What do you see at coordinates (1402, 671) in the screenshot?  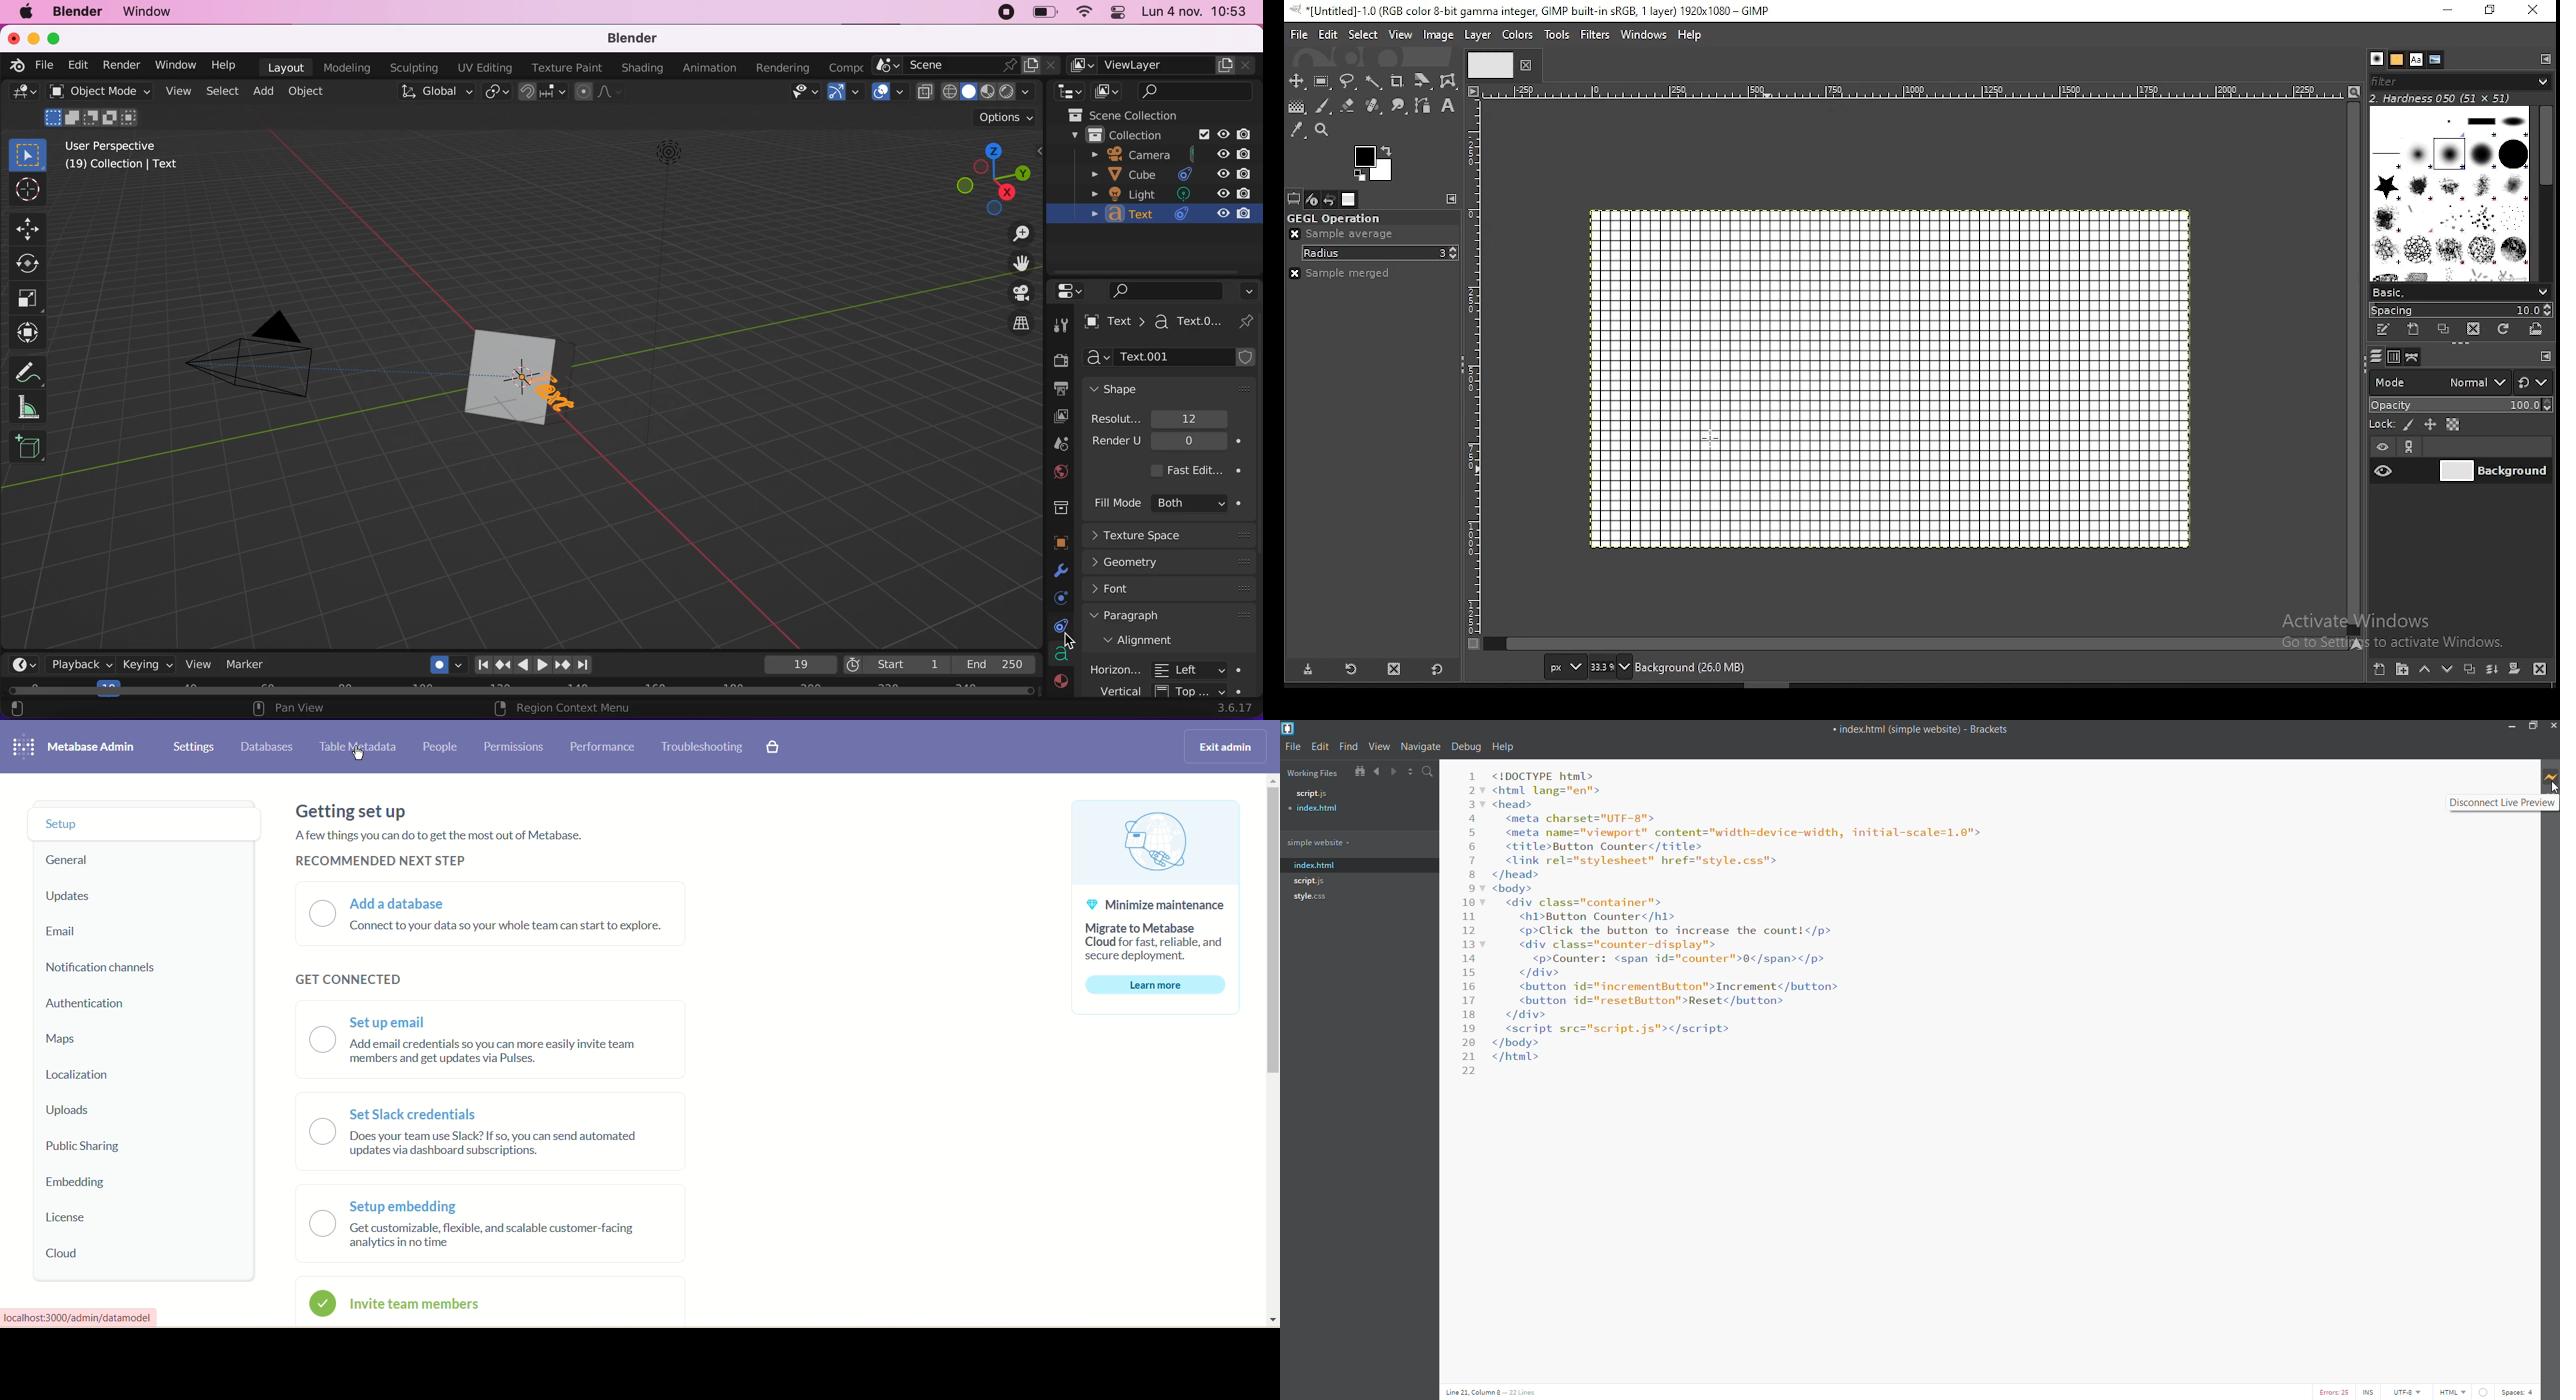 I see `delete tool preset` at bounding box center [1402, 671].